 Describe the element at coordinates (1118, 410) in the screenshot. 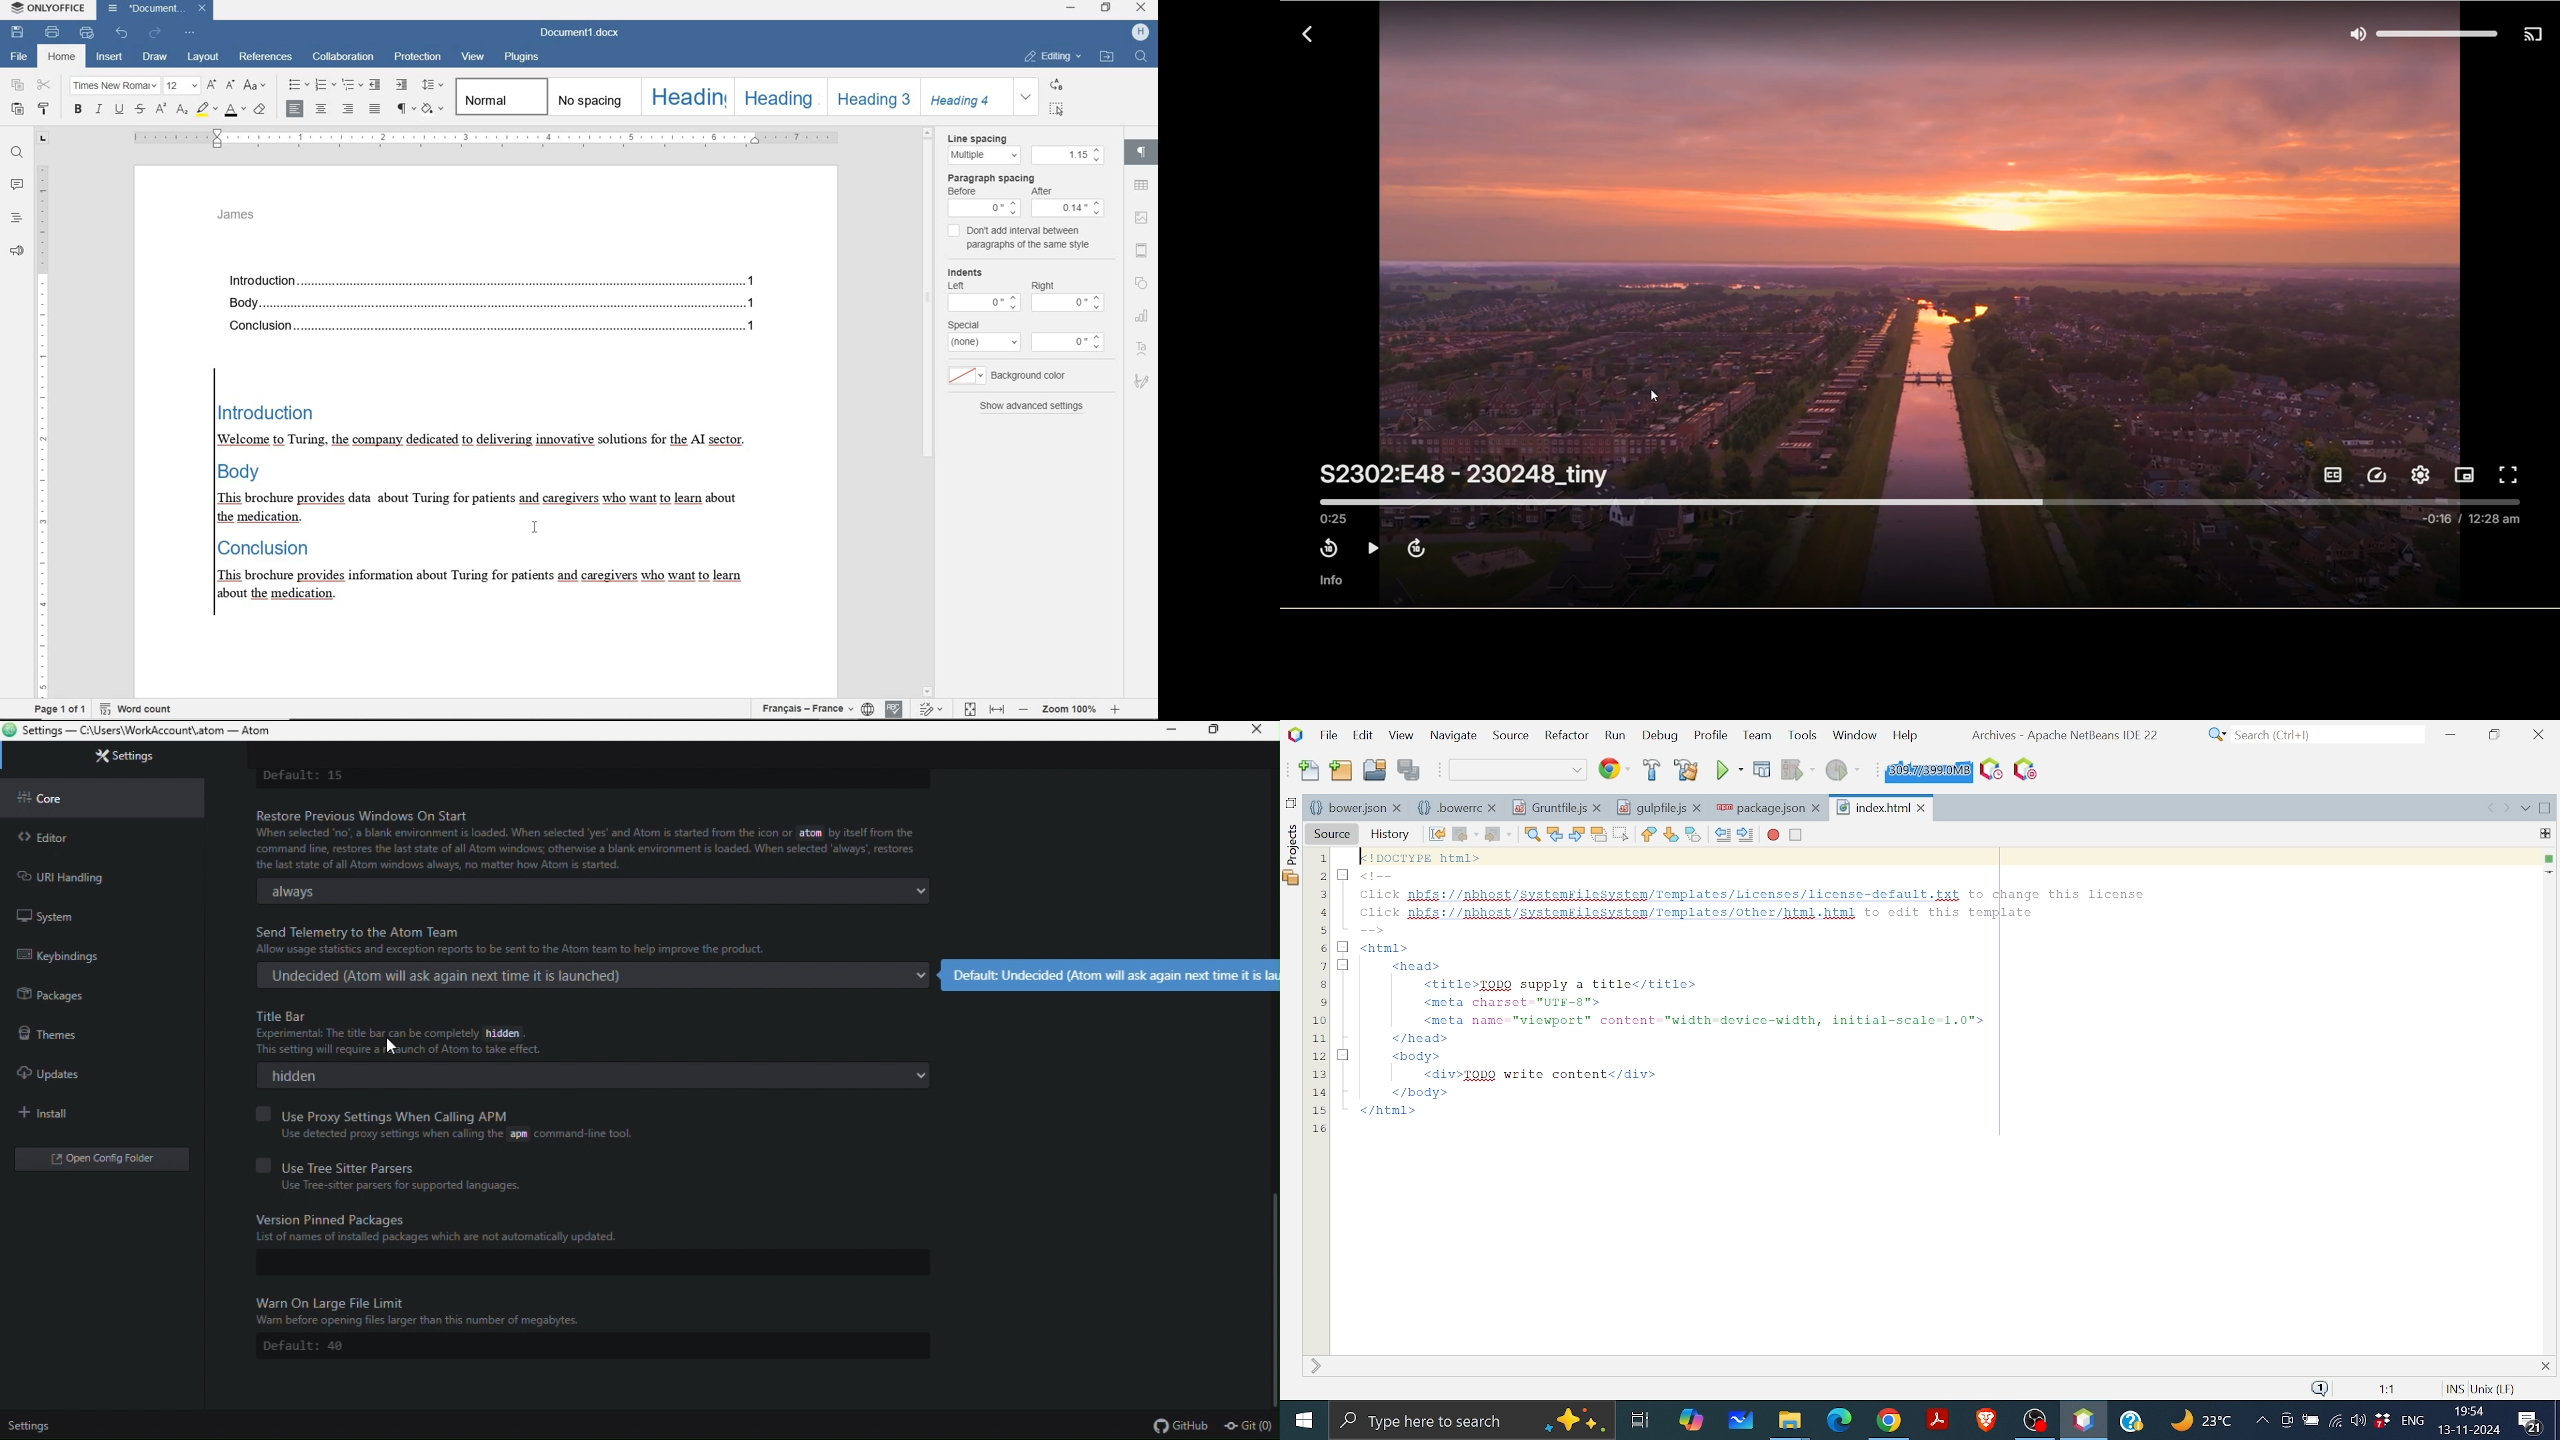

I see `scrollbar` at that location.